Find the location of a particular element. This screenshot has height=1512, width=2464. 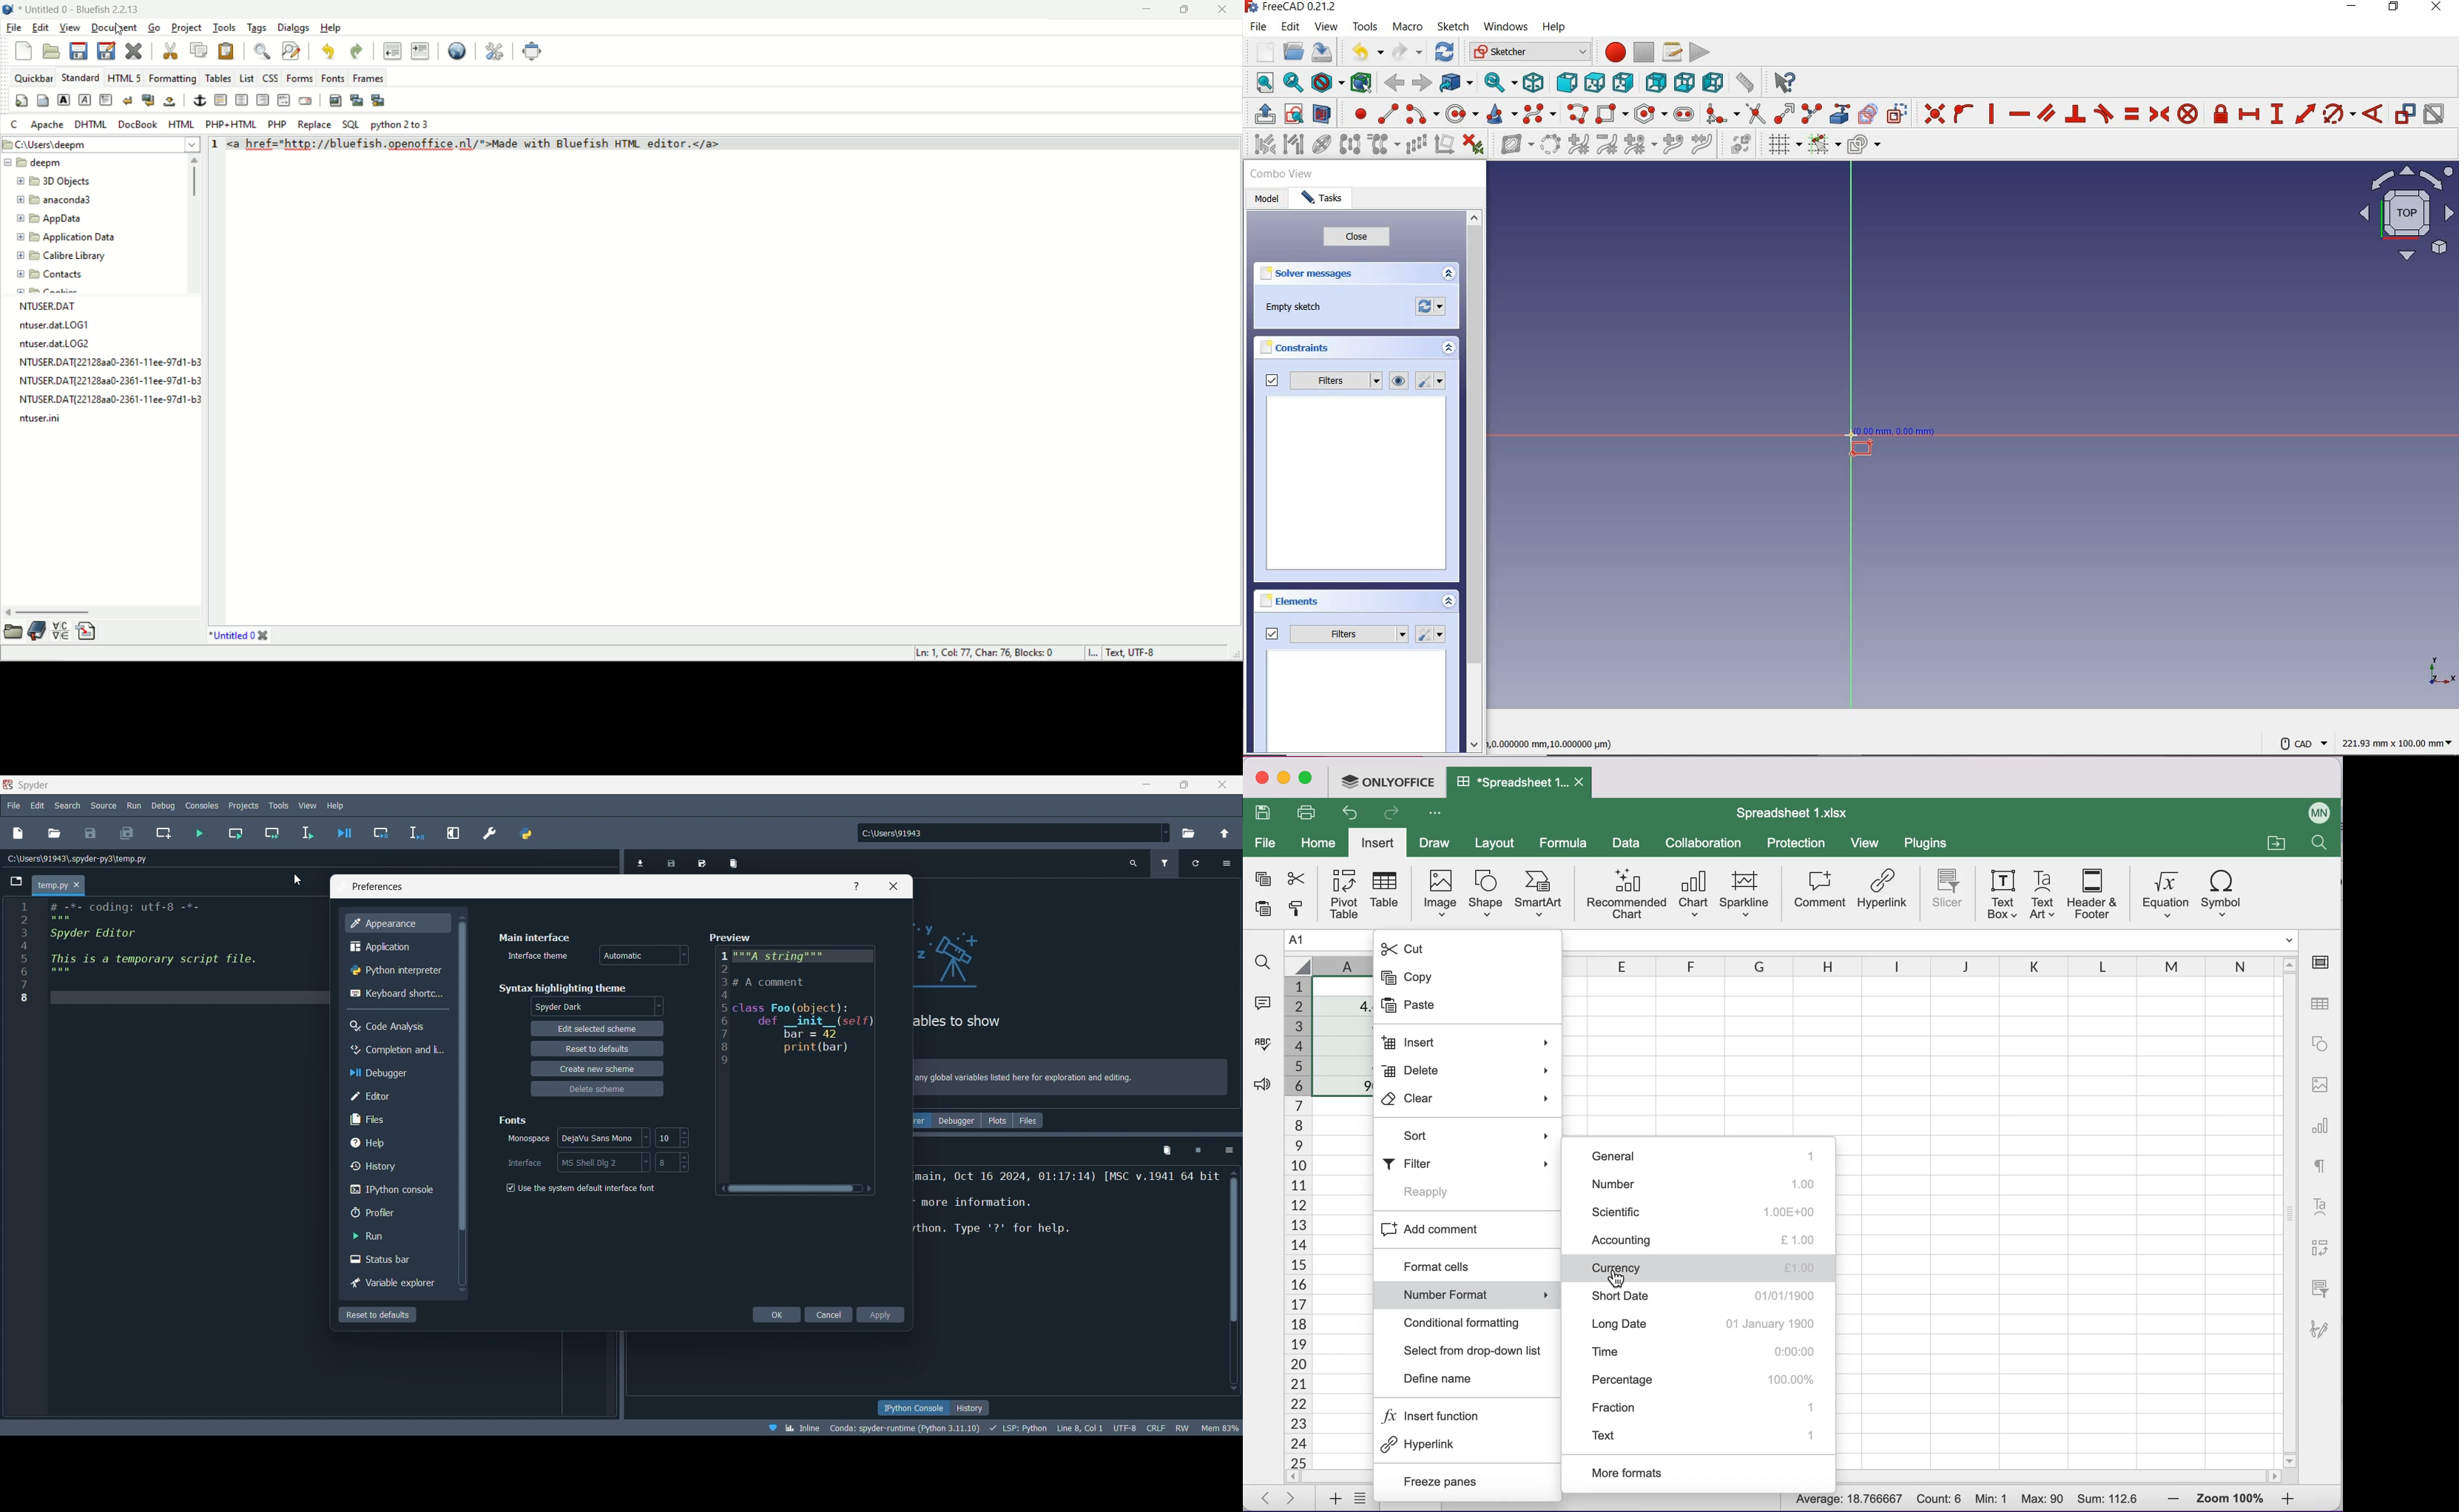

move right is located at coordinates (874, 1186).